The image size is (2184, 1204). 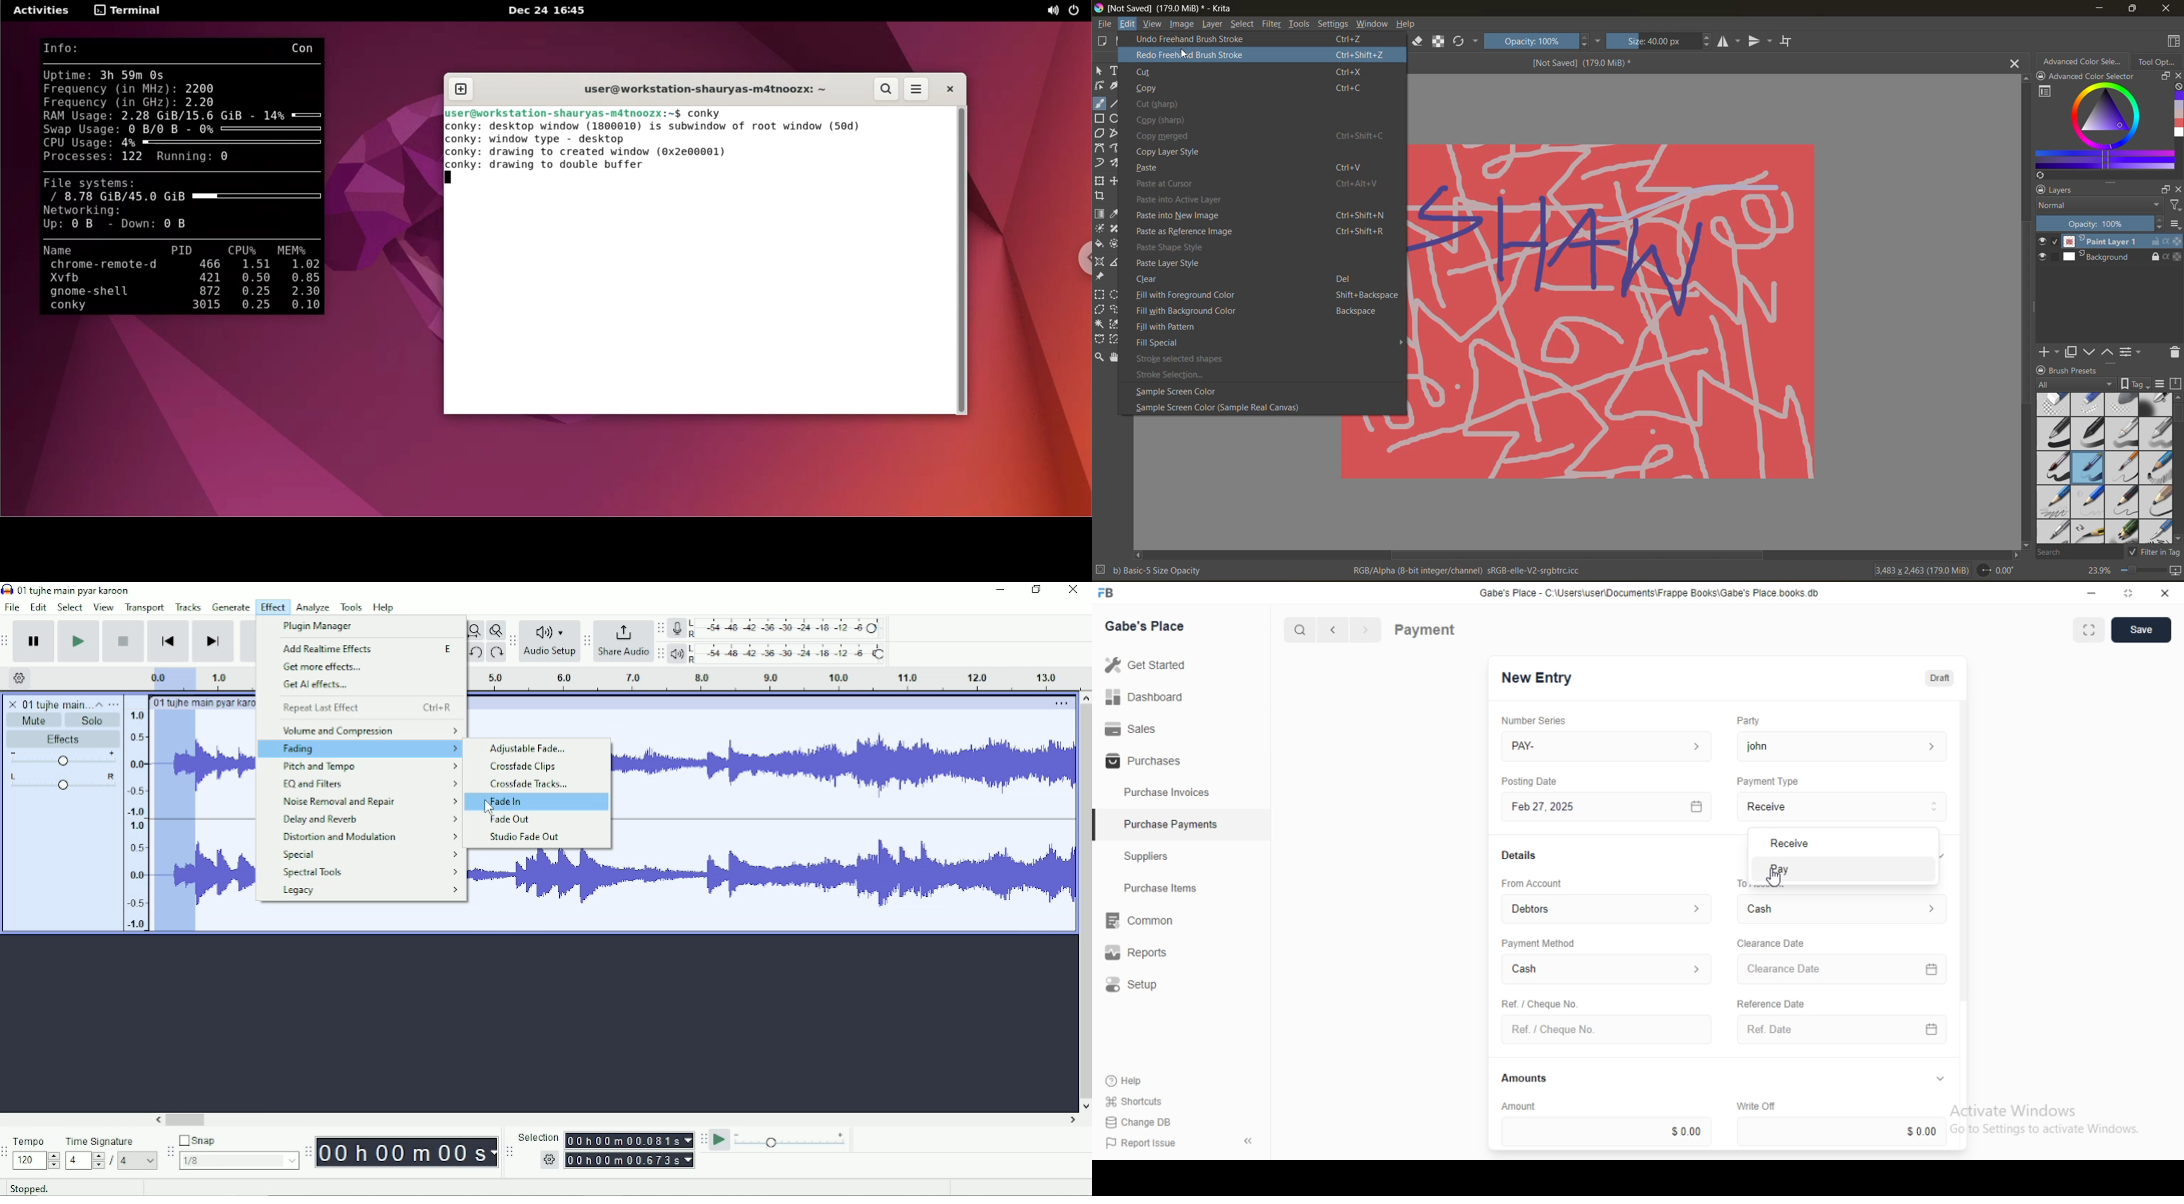 I want to click on Close, so click(x=1072, y=591).